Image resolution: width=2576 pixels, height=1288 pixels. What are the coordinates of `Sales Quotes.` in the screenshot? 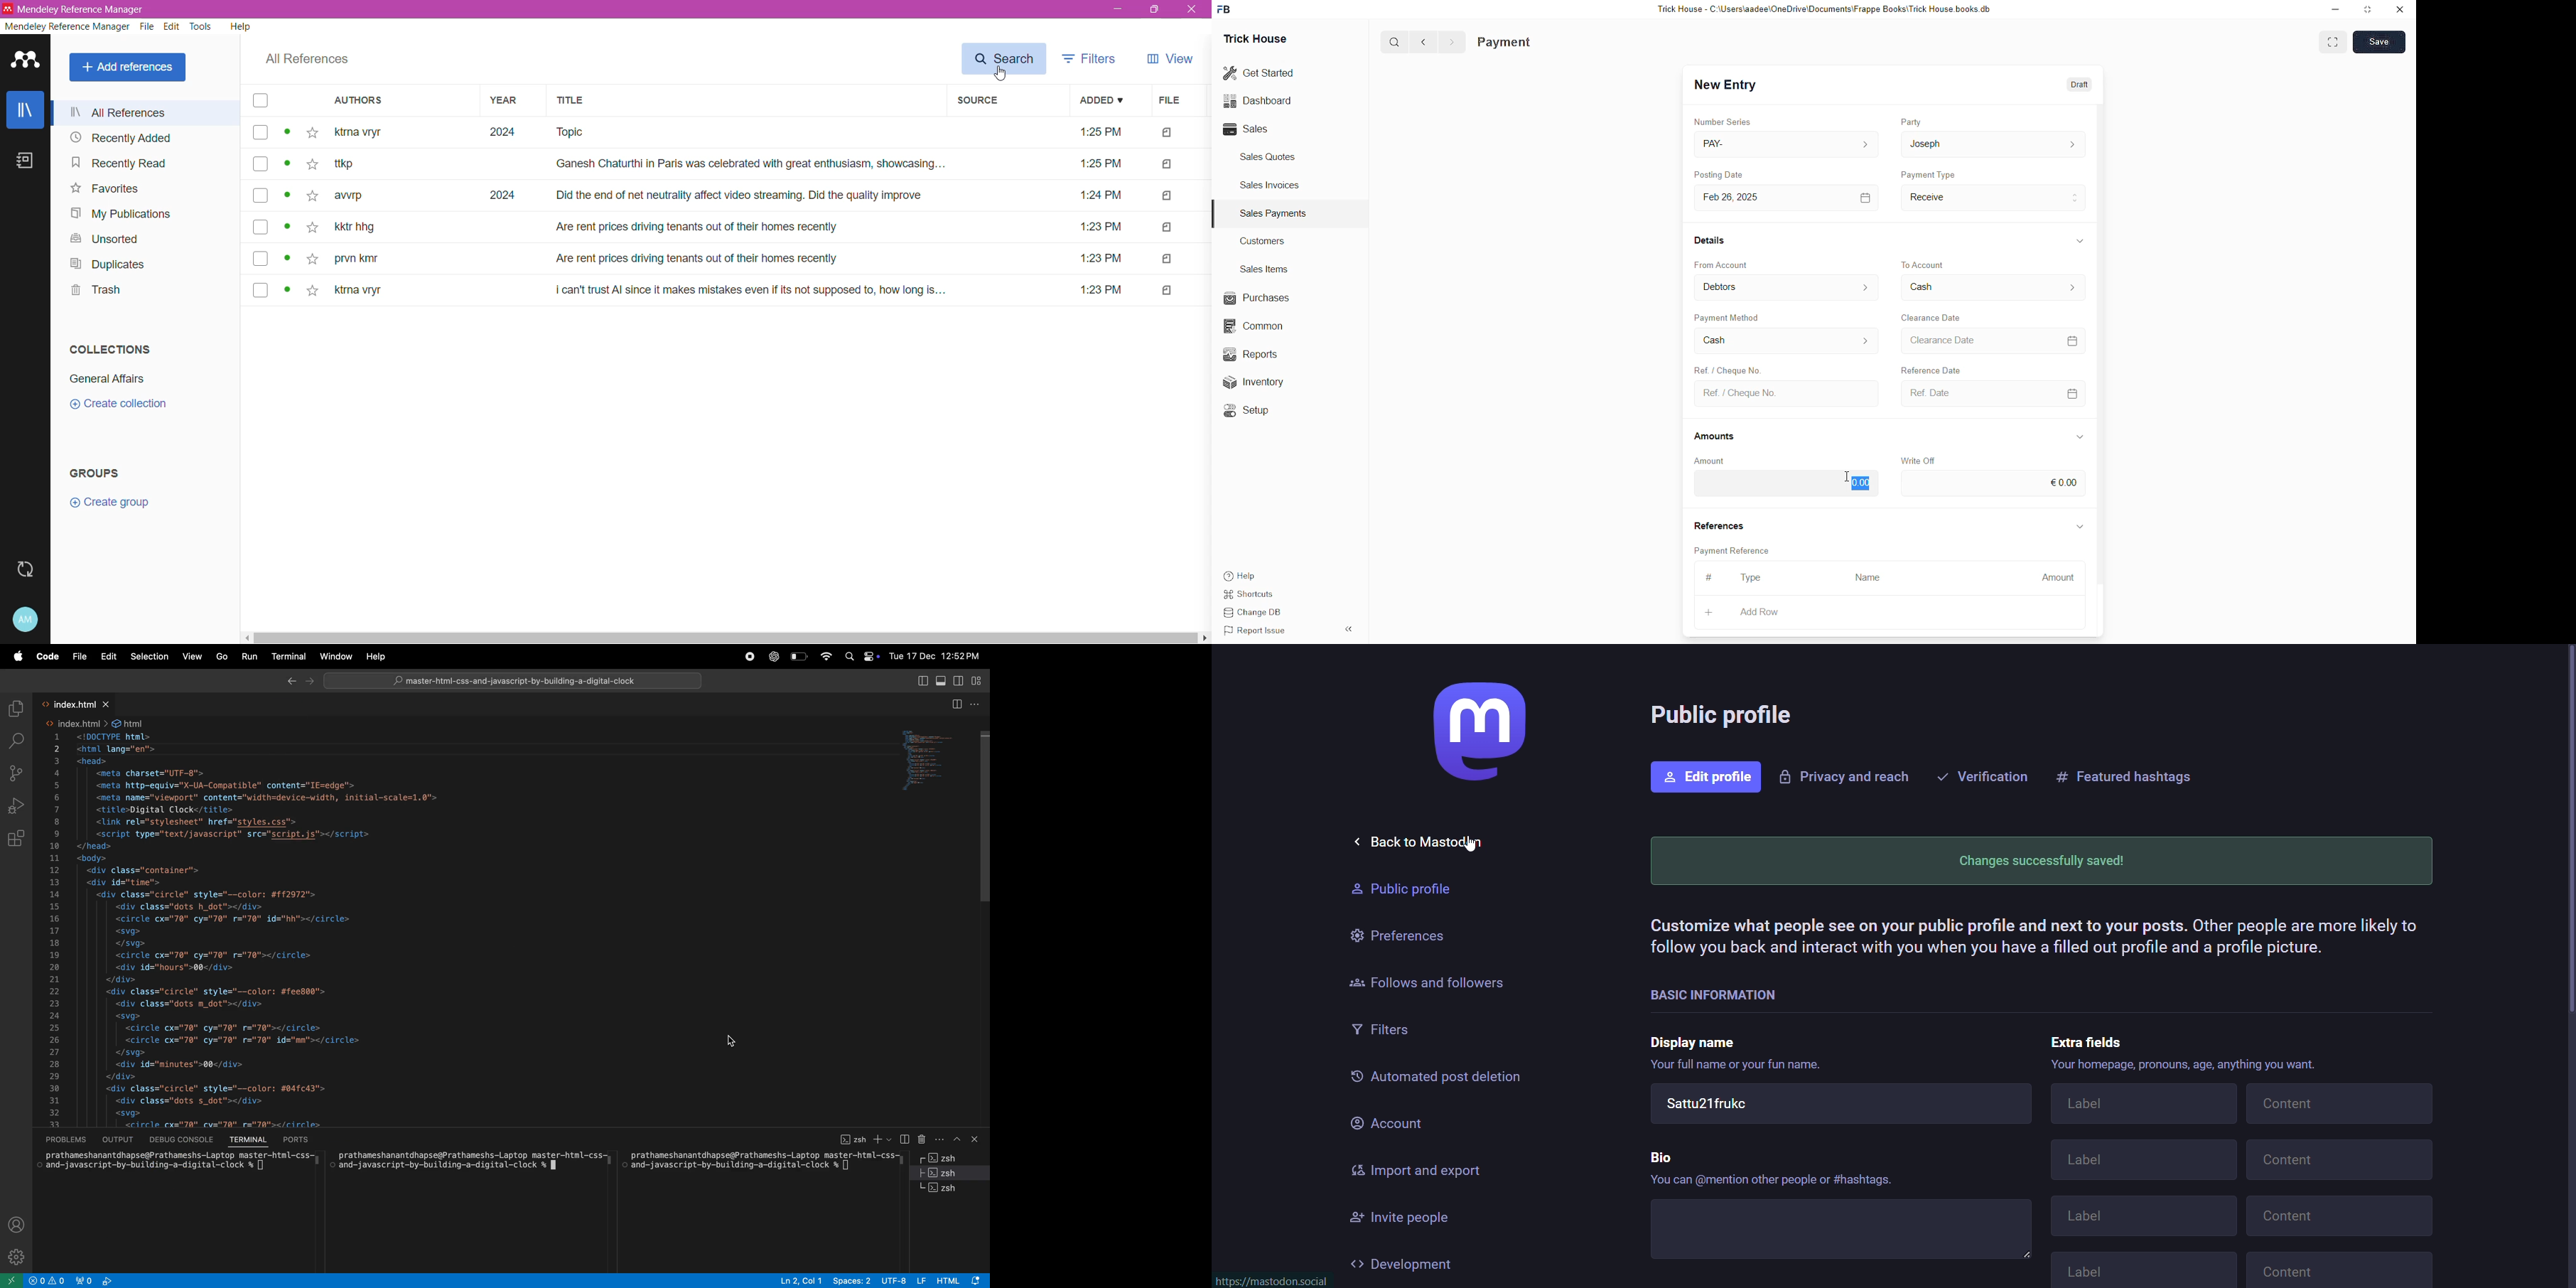 It's located at (1269, 156).